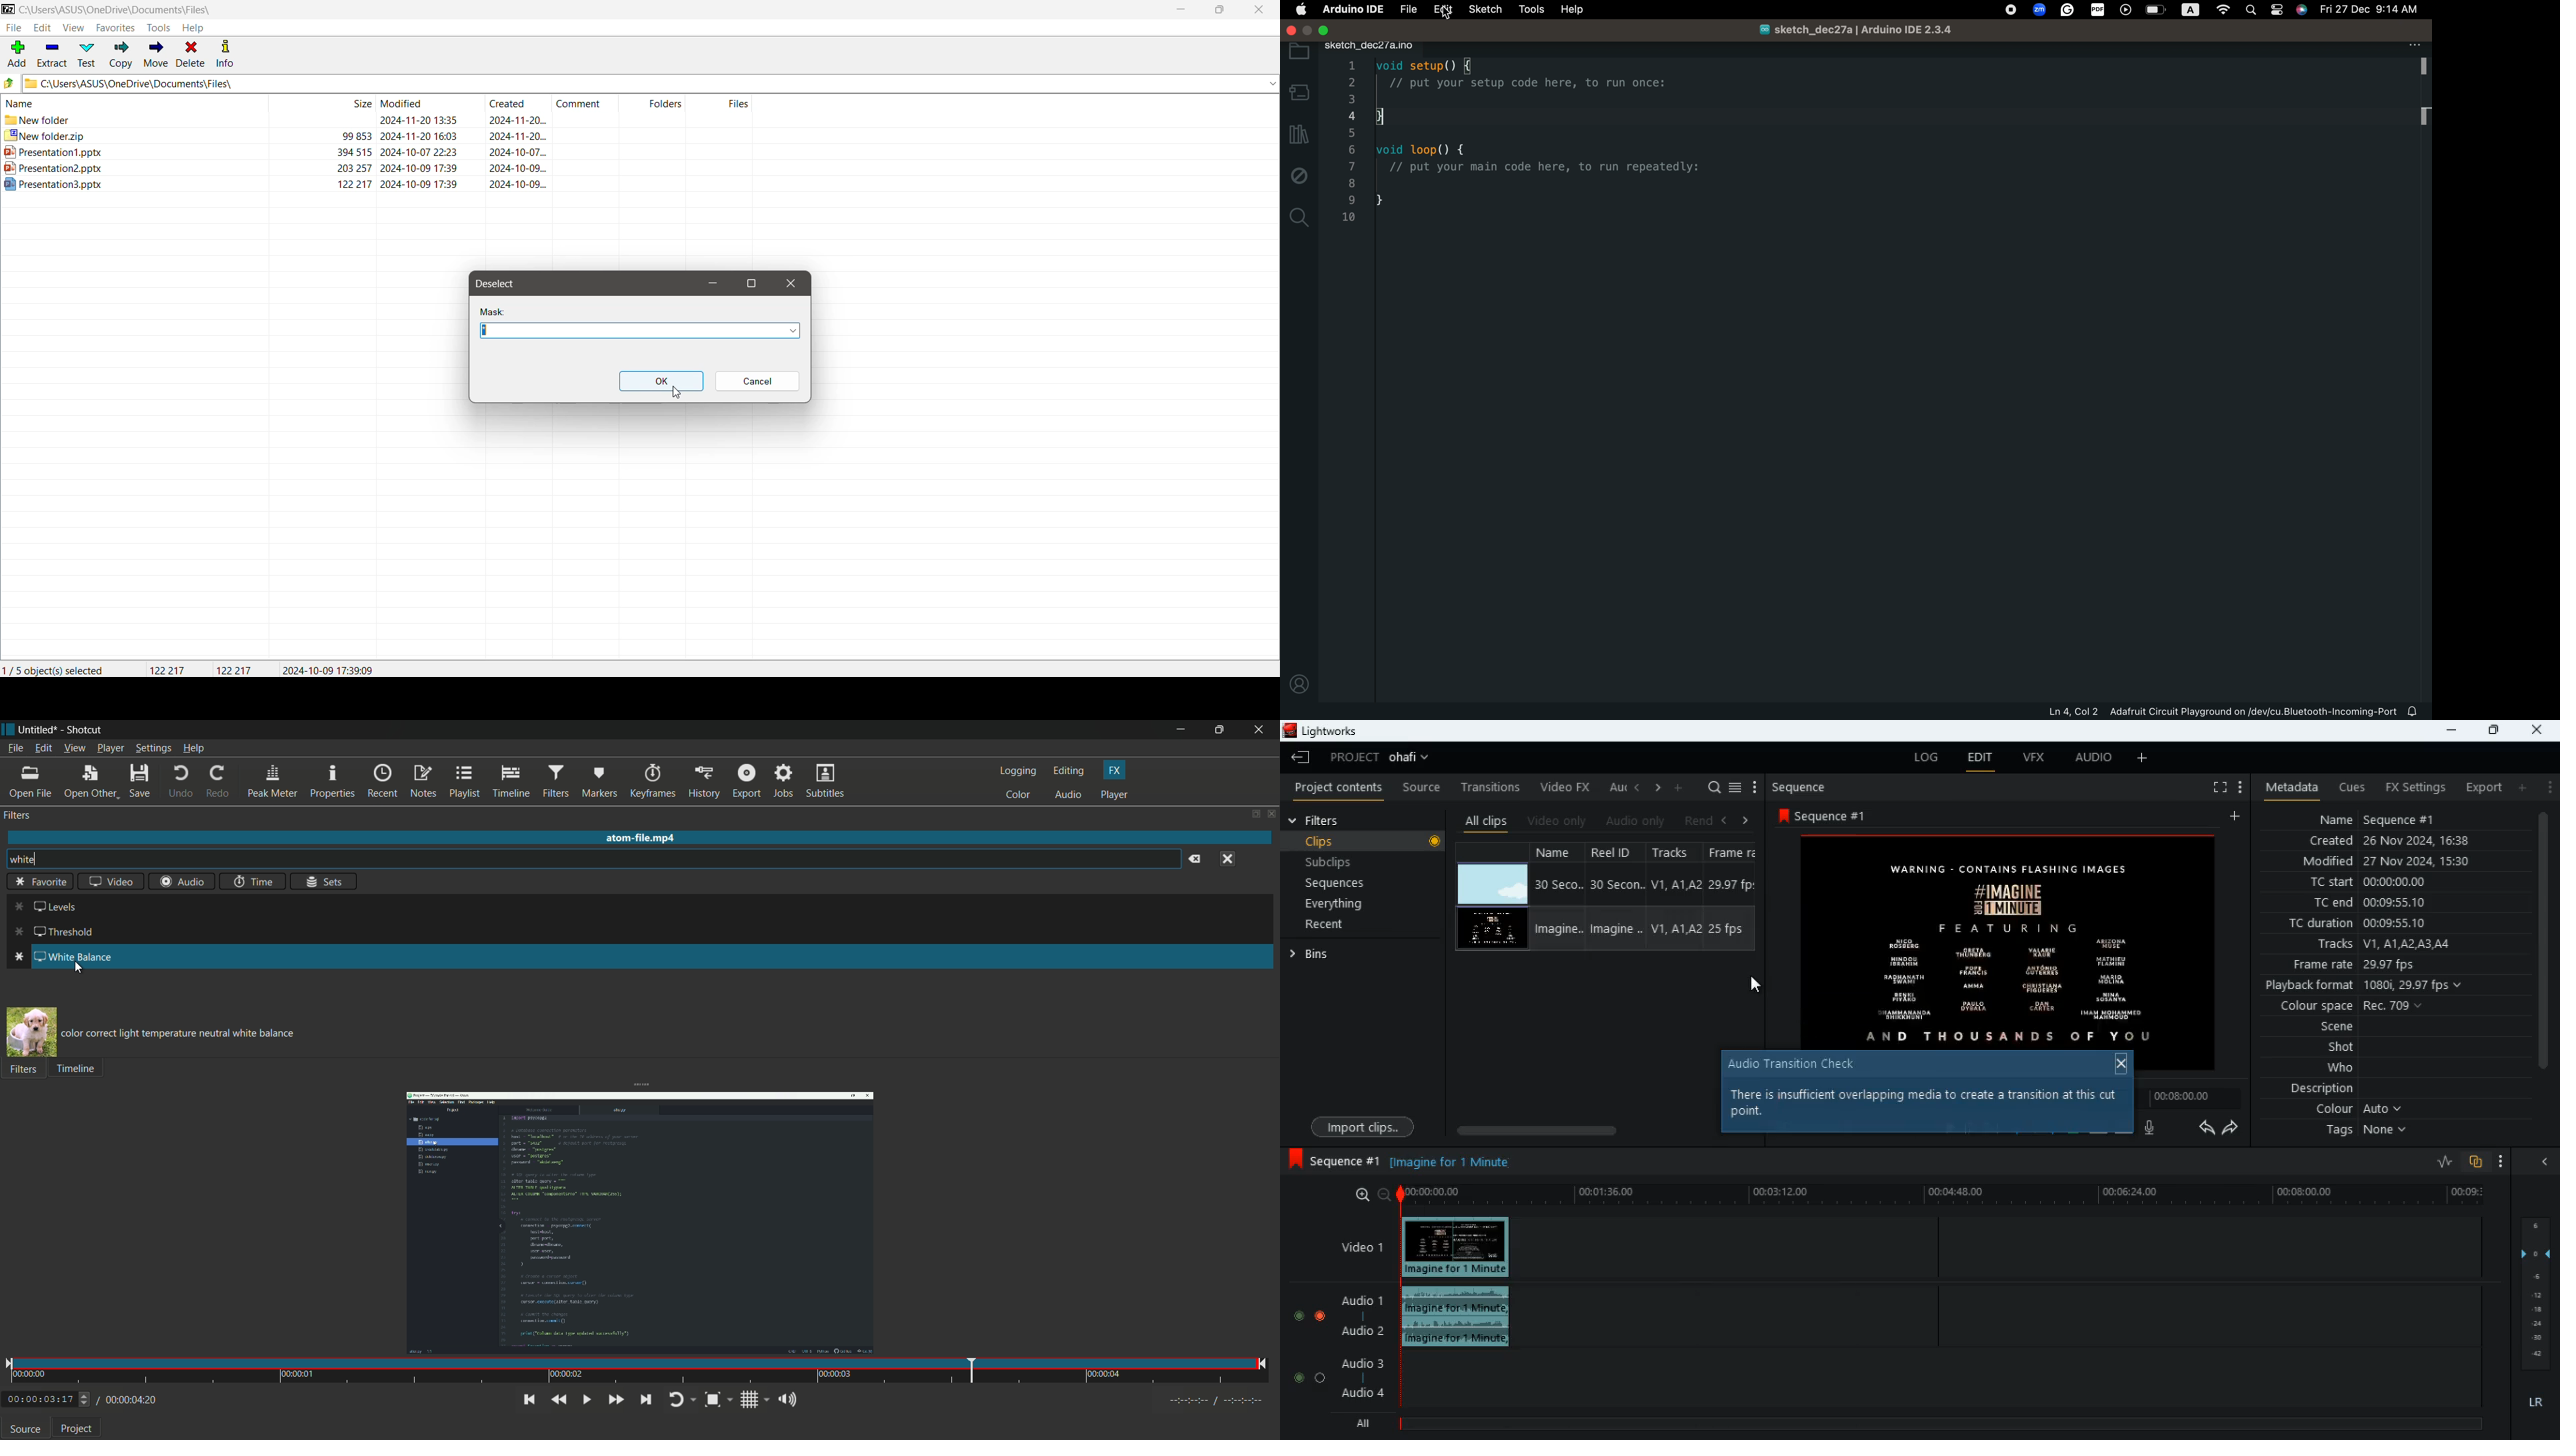 This screenshot has width=2576, height=1456. Describe the element at coordinates (198, 27) in the screenshot. I see `Help` at that location.